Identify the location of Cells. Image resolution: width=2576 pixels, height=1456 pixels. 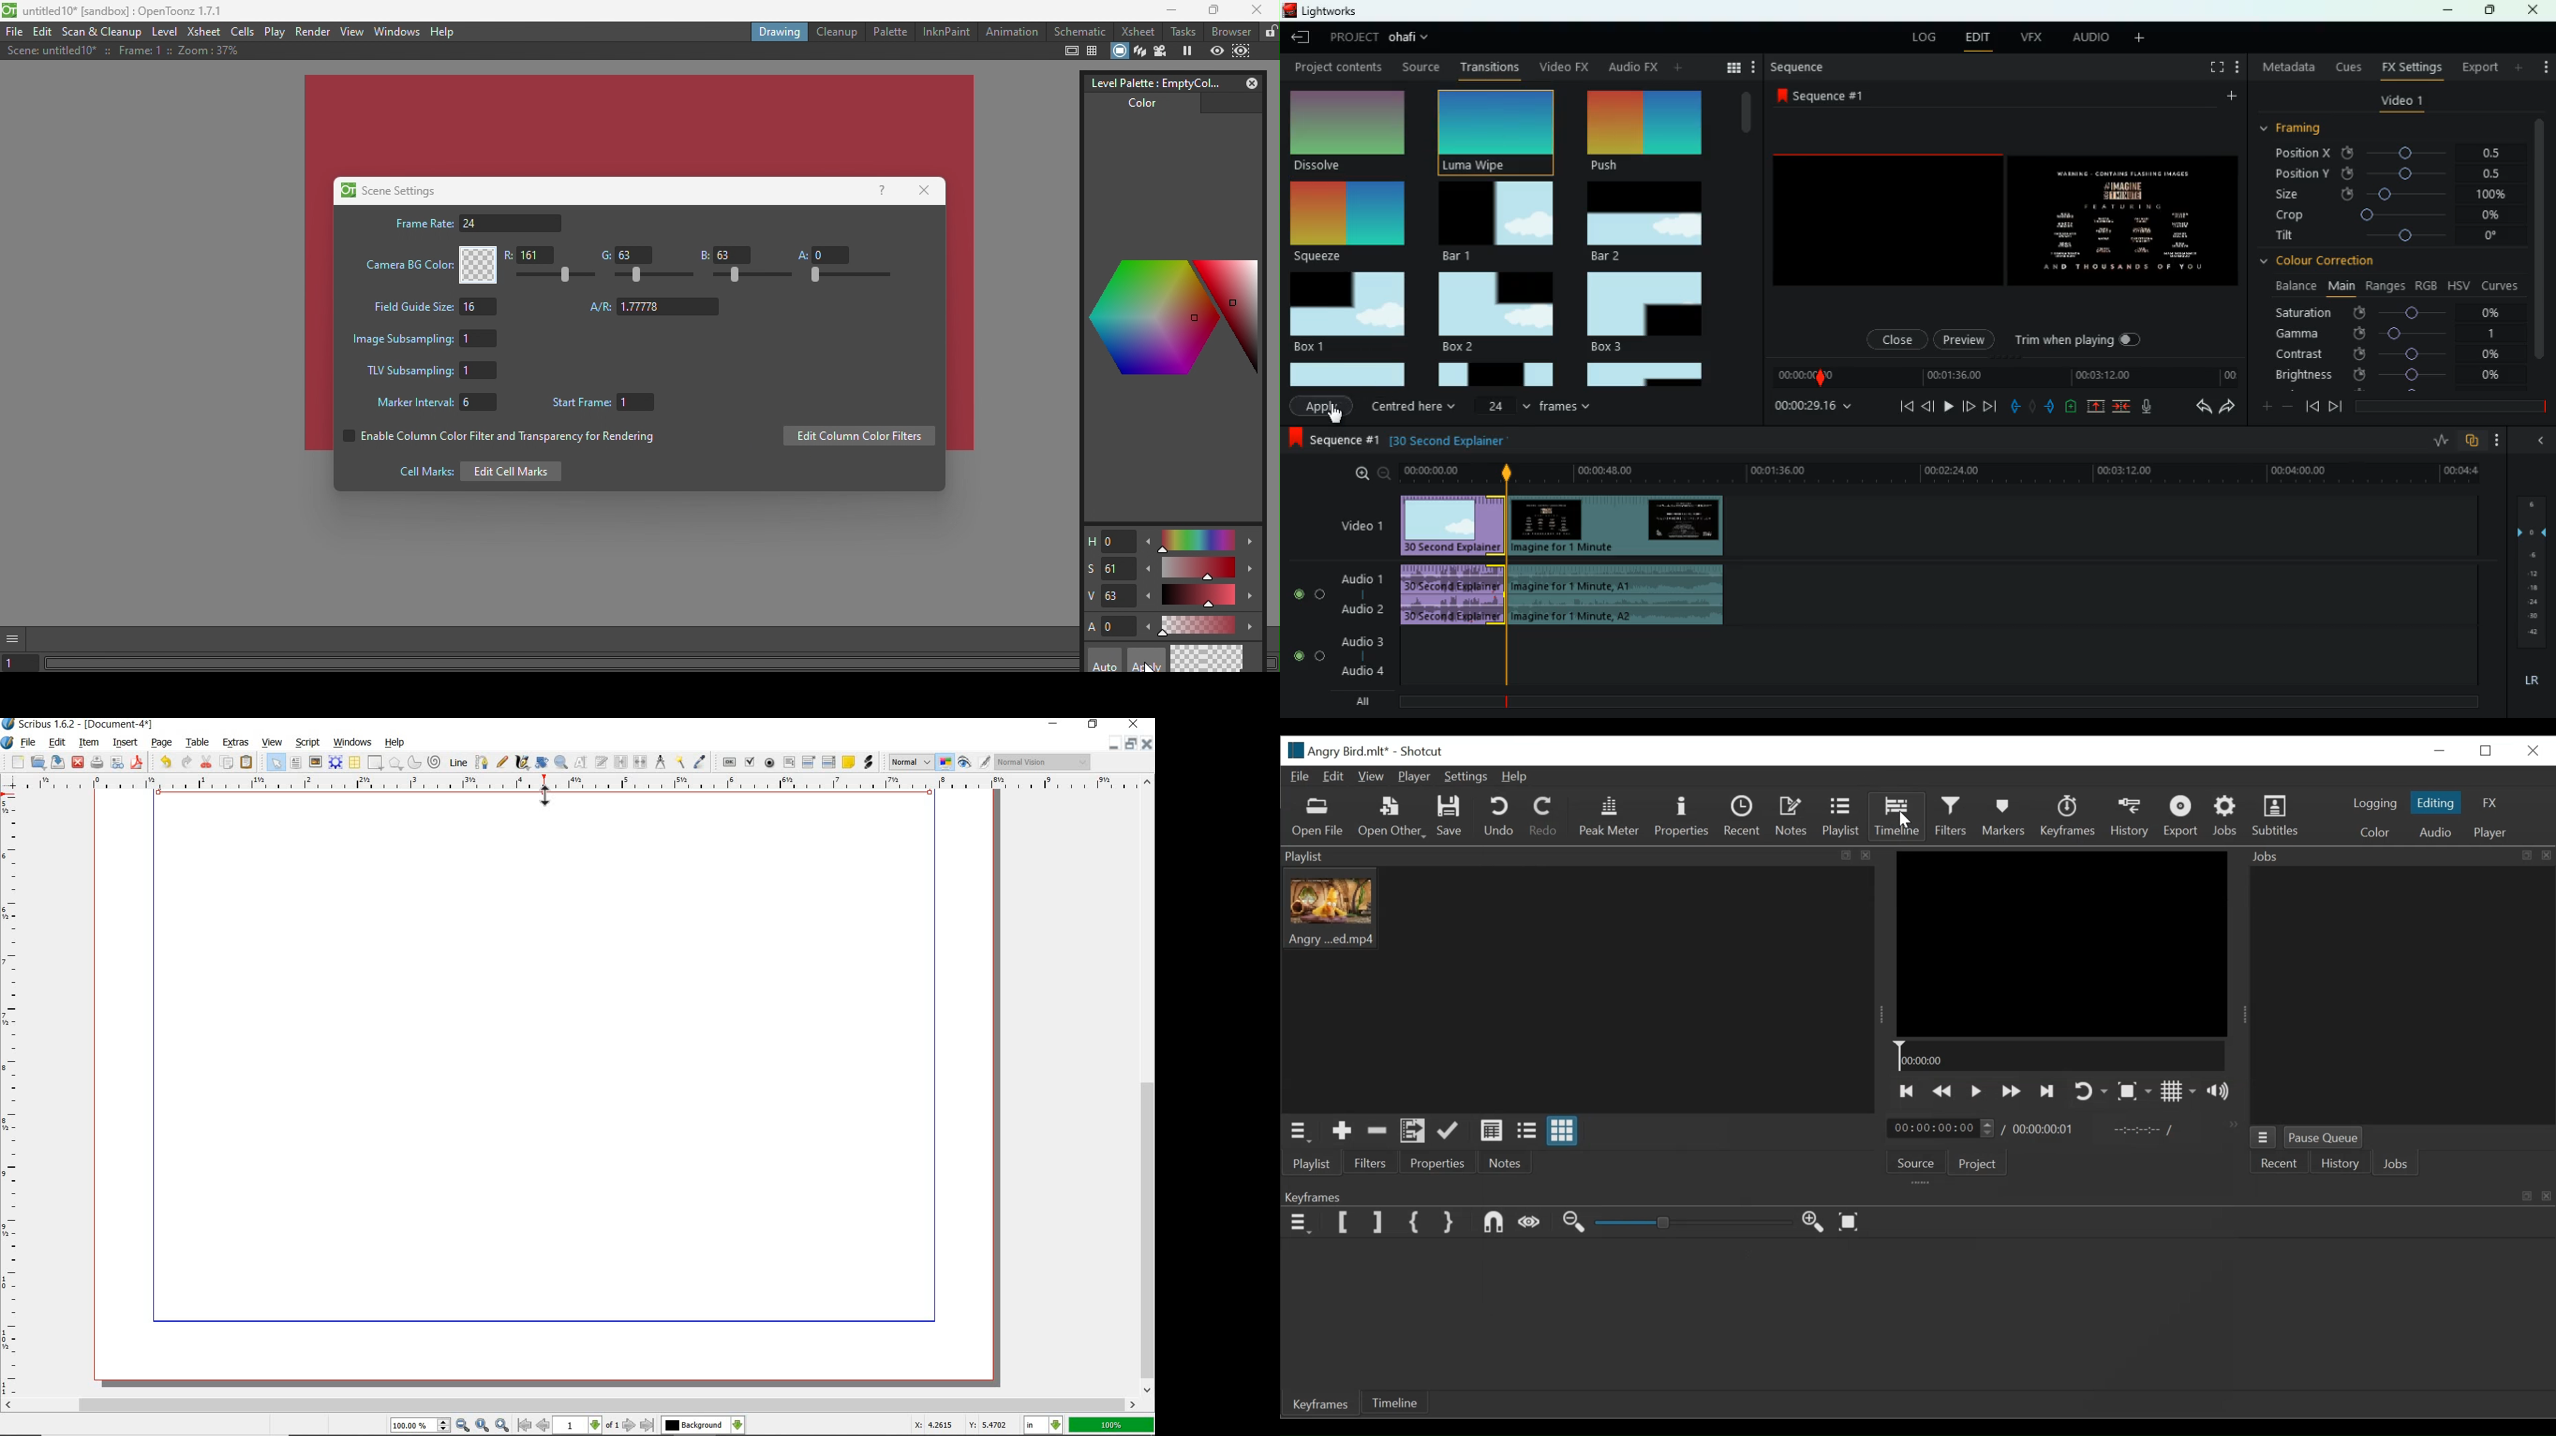
(244, 32).